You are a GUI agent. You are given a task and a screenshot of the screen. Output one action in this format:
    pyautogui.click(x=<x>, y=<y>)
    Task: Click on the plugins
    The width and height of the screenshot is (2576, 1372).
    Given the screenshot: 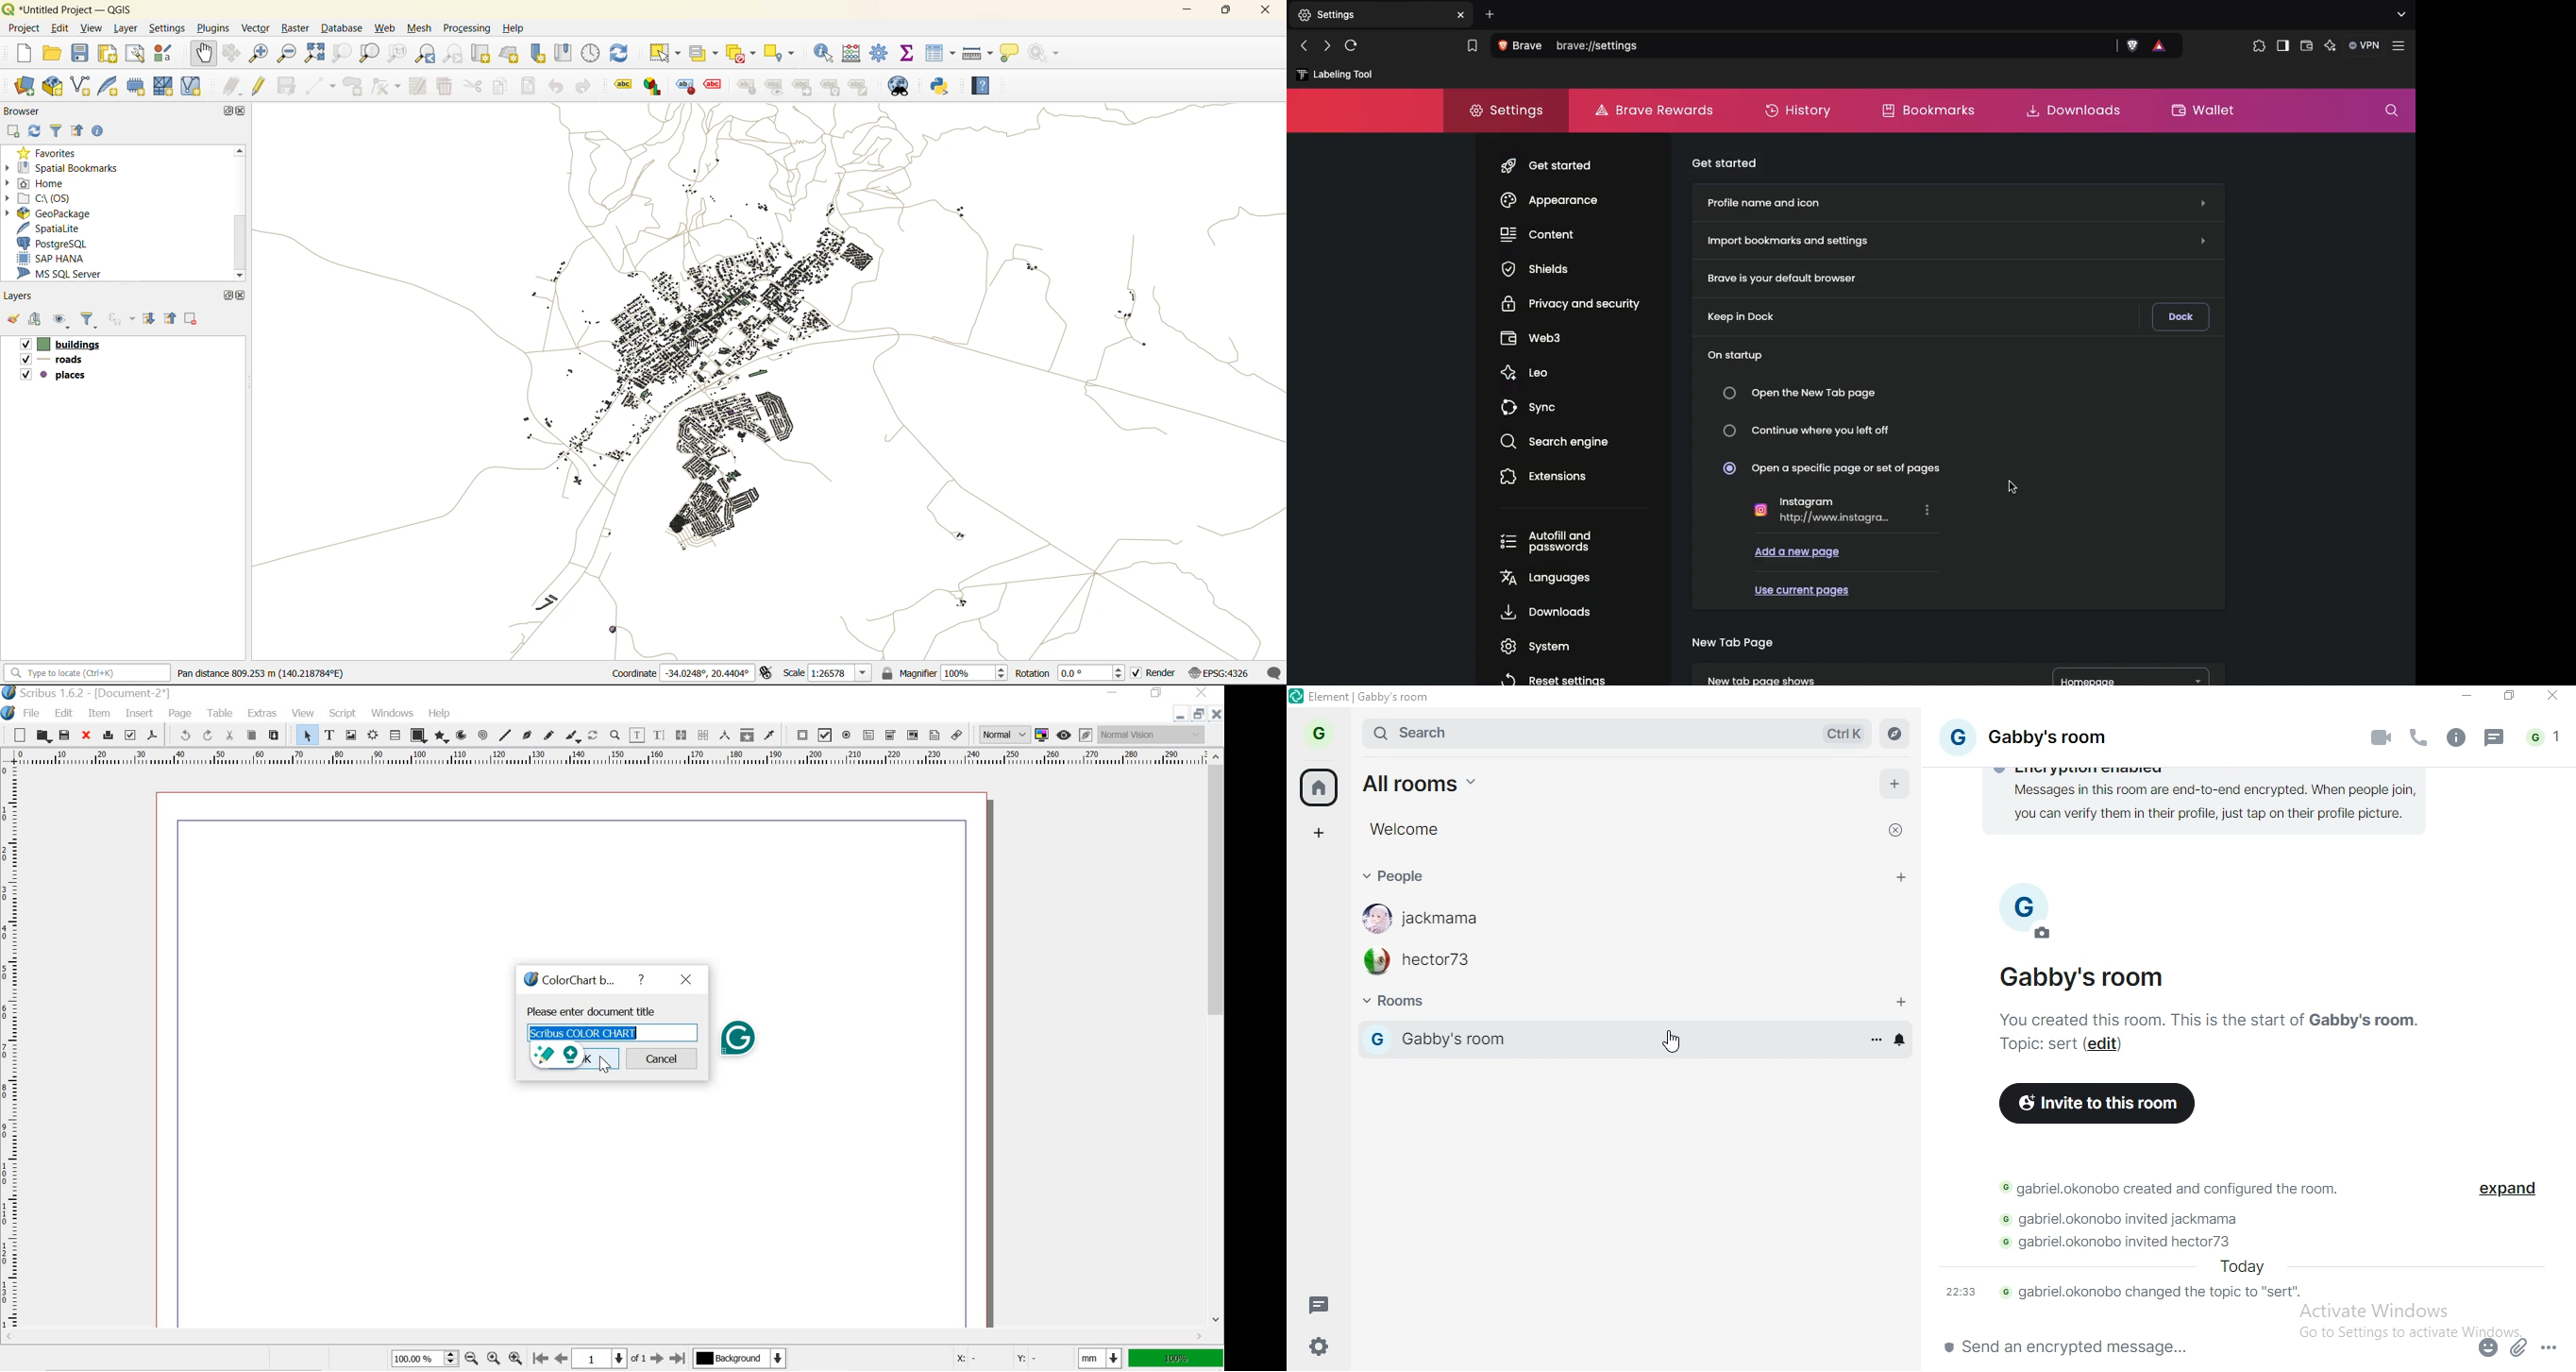 What is the action you would take?
    pyautogui.click(x=211, y=27)
    